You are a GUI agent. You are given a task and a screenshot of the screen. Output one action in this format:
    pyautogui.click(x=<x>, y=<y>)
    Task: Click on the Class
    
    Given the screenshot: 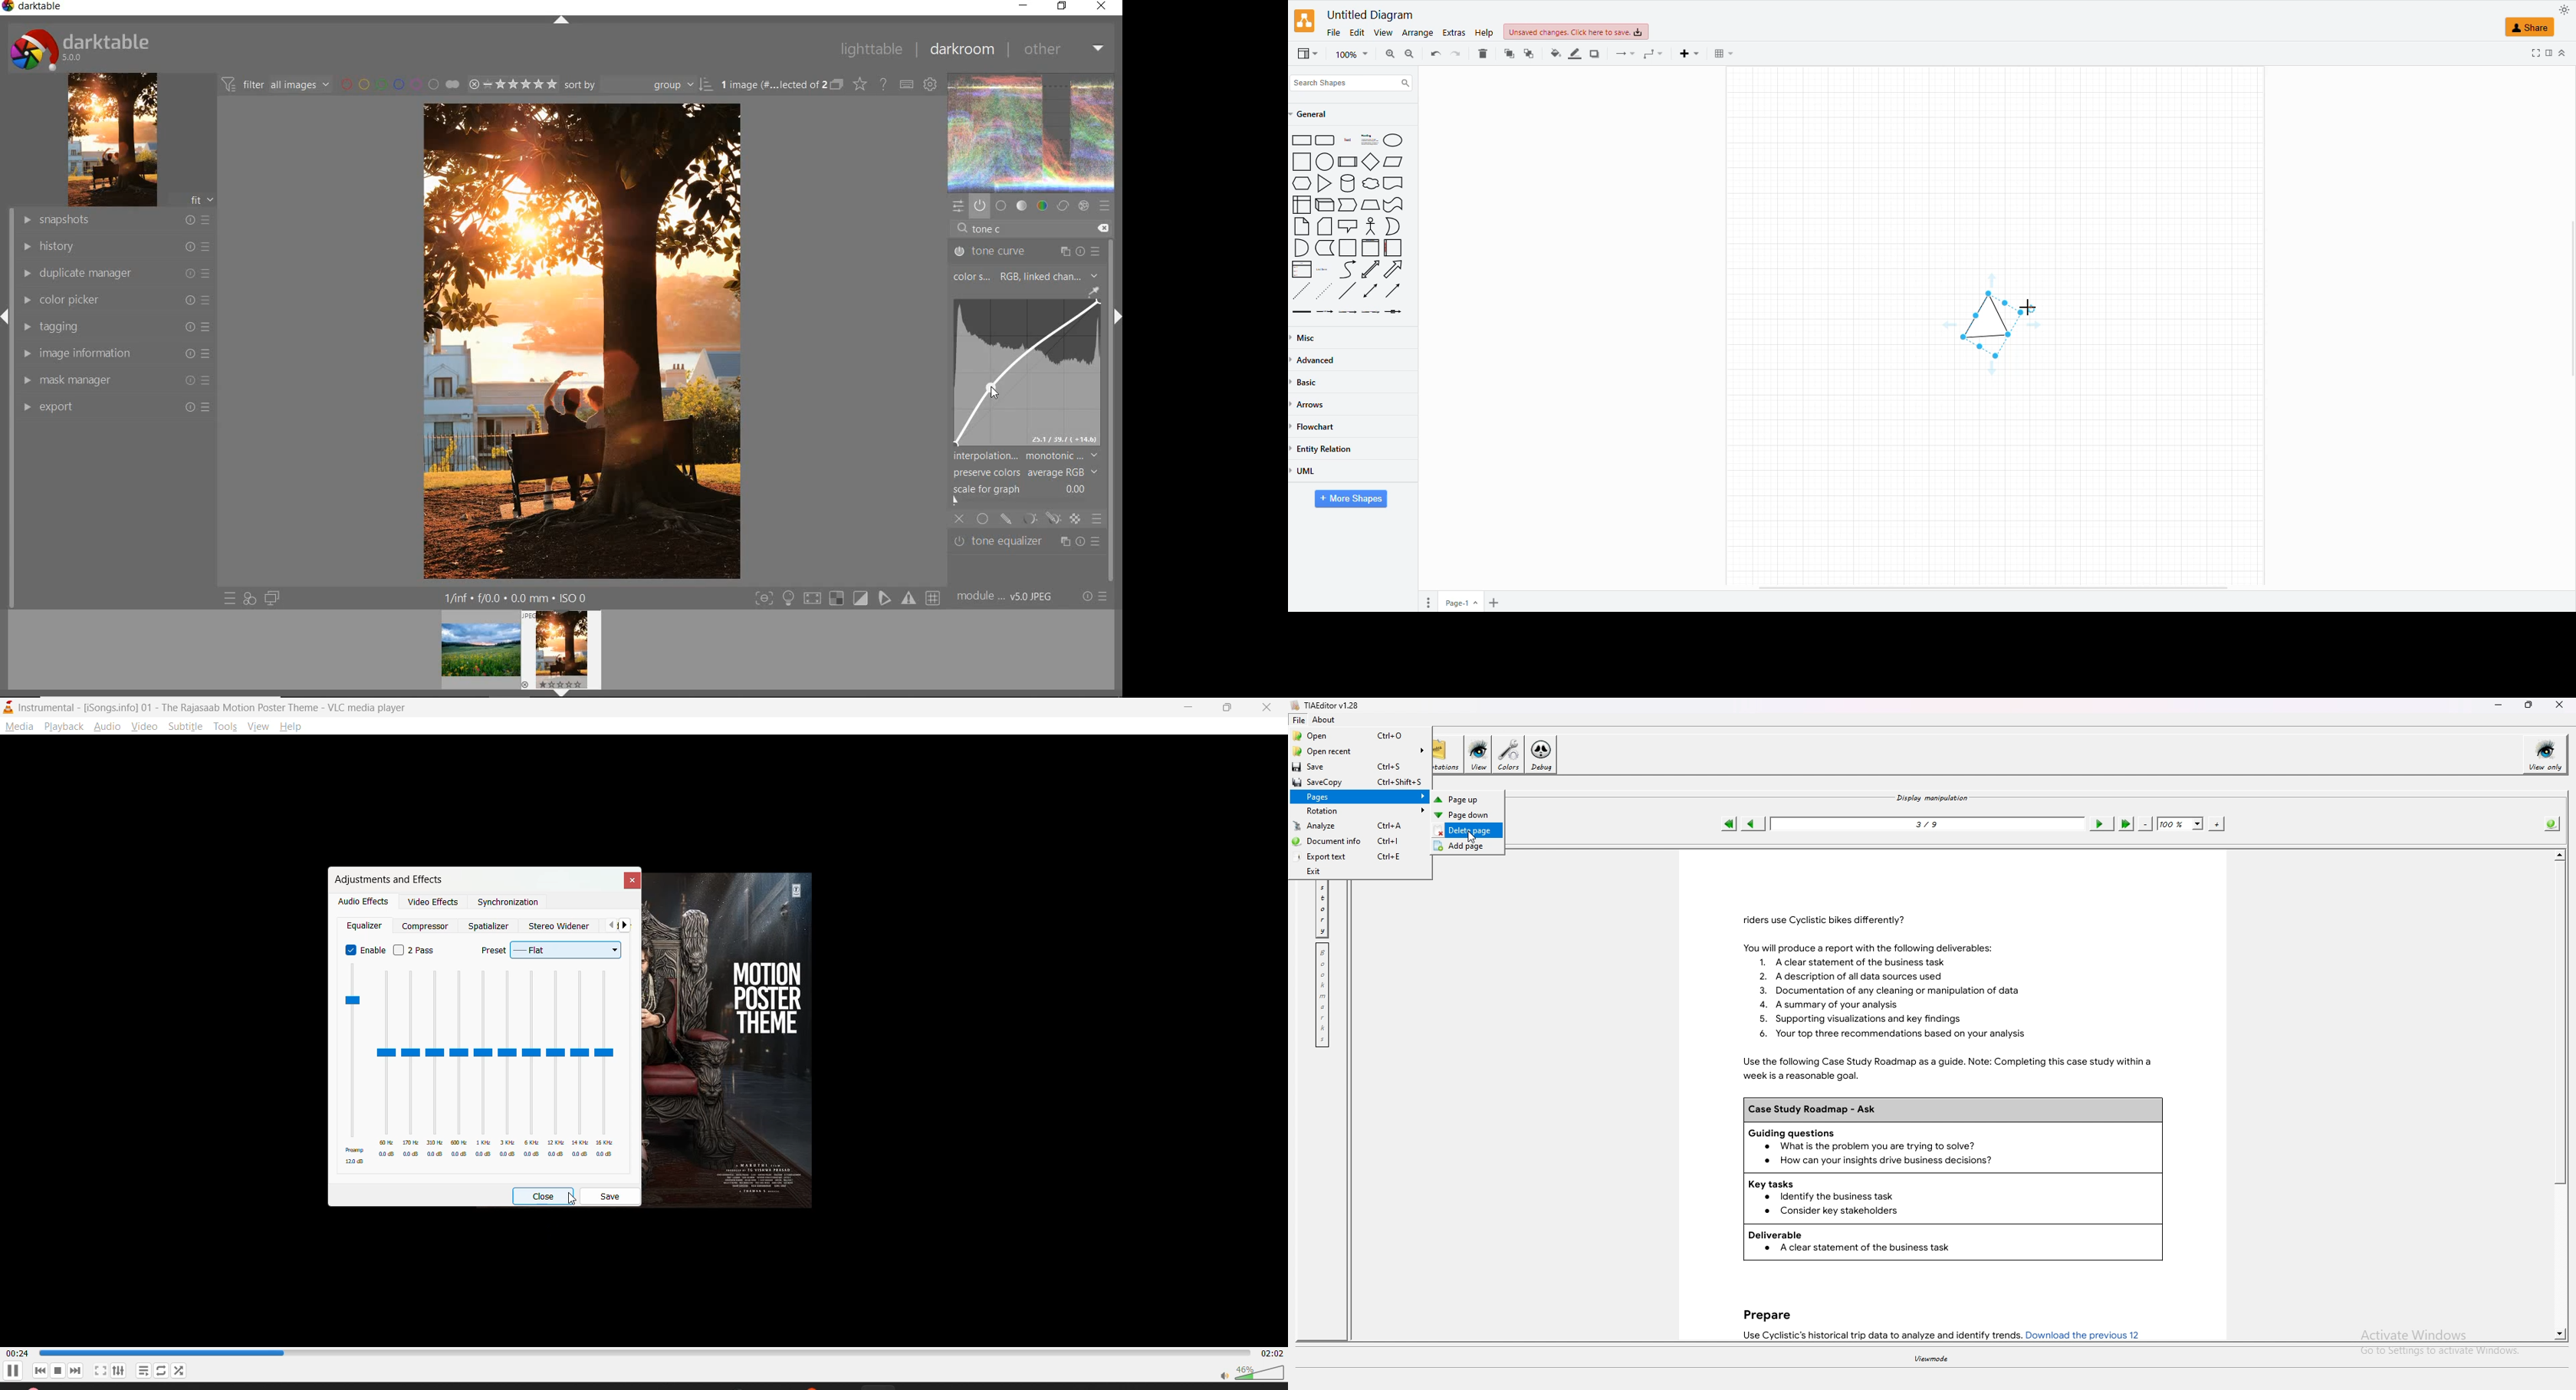 What is the action you would take?
    pyautogui.click(x=1302, y=270)
    